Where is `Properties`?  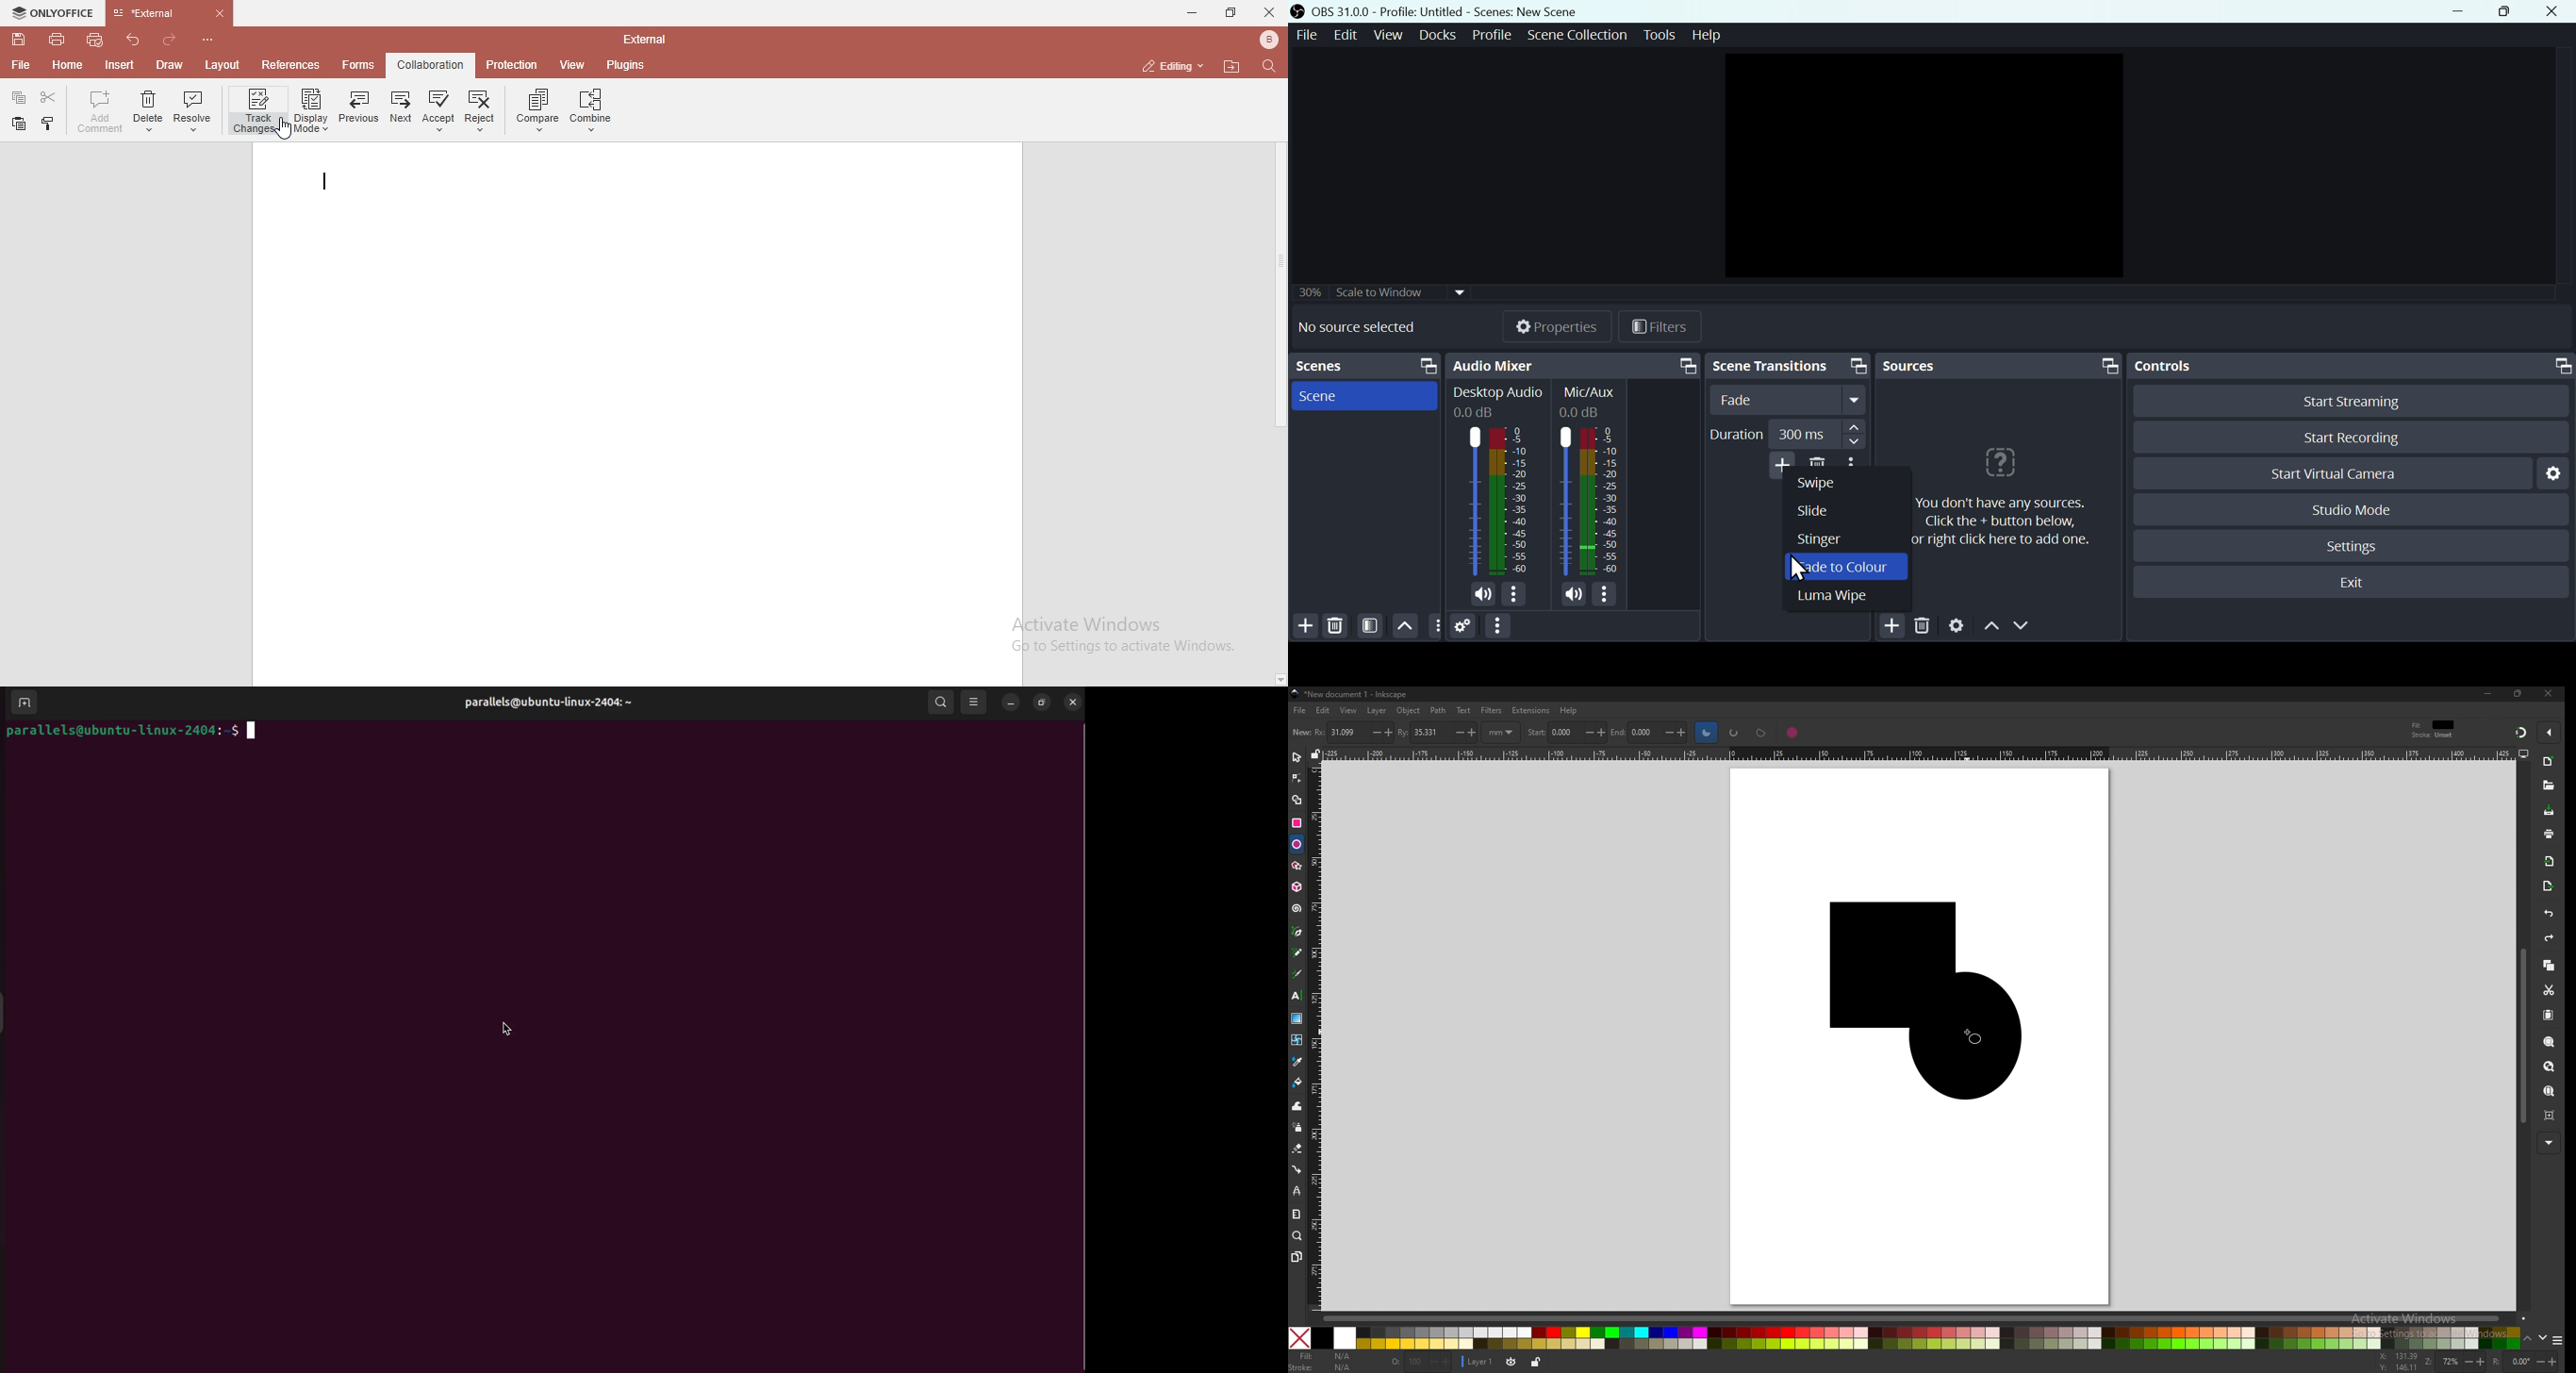 Properties is located at coordinates (1558, 325).